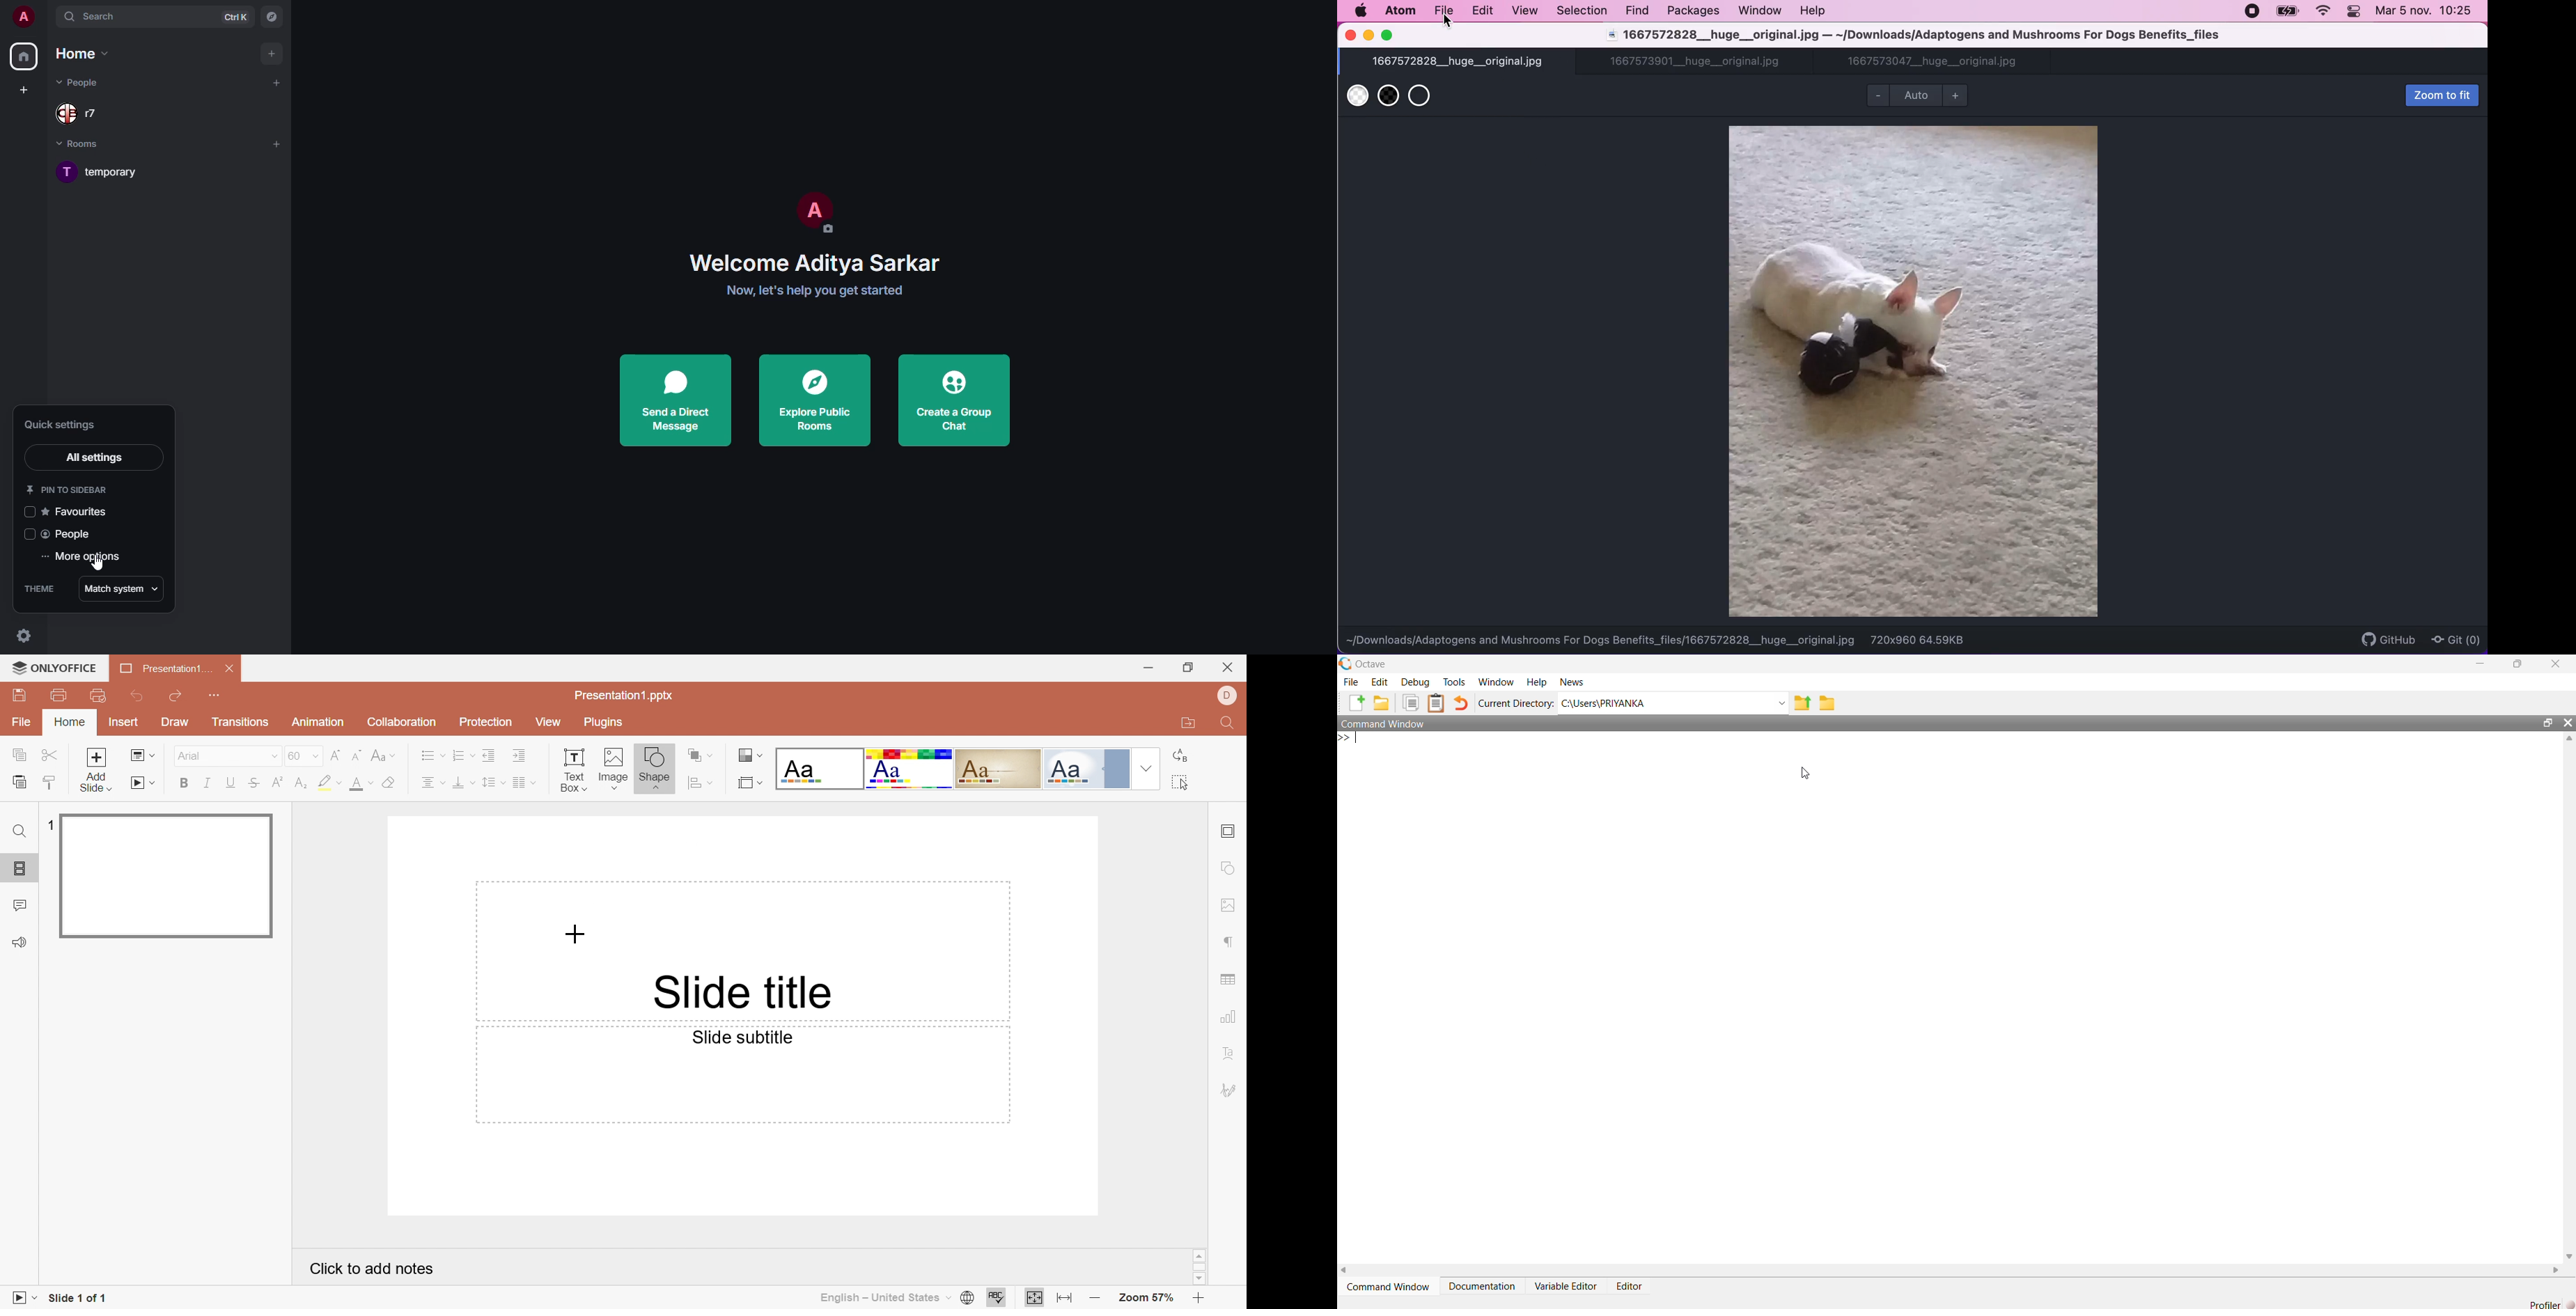 The width and height of the screenshot is (2576, 1316). Describe the element at coordinates (215, 693) in the screenshot. I see `Customize Quick Access Toolbar` at that location.